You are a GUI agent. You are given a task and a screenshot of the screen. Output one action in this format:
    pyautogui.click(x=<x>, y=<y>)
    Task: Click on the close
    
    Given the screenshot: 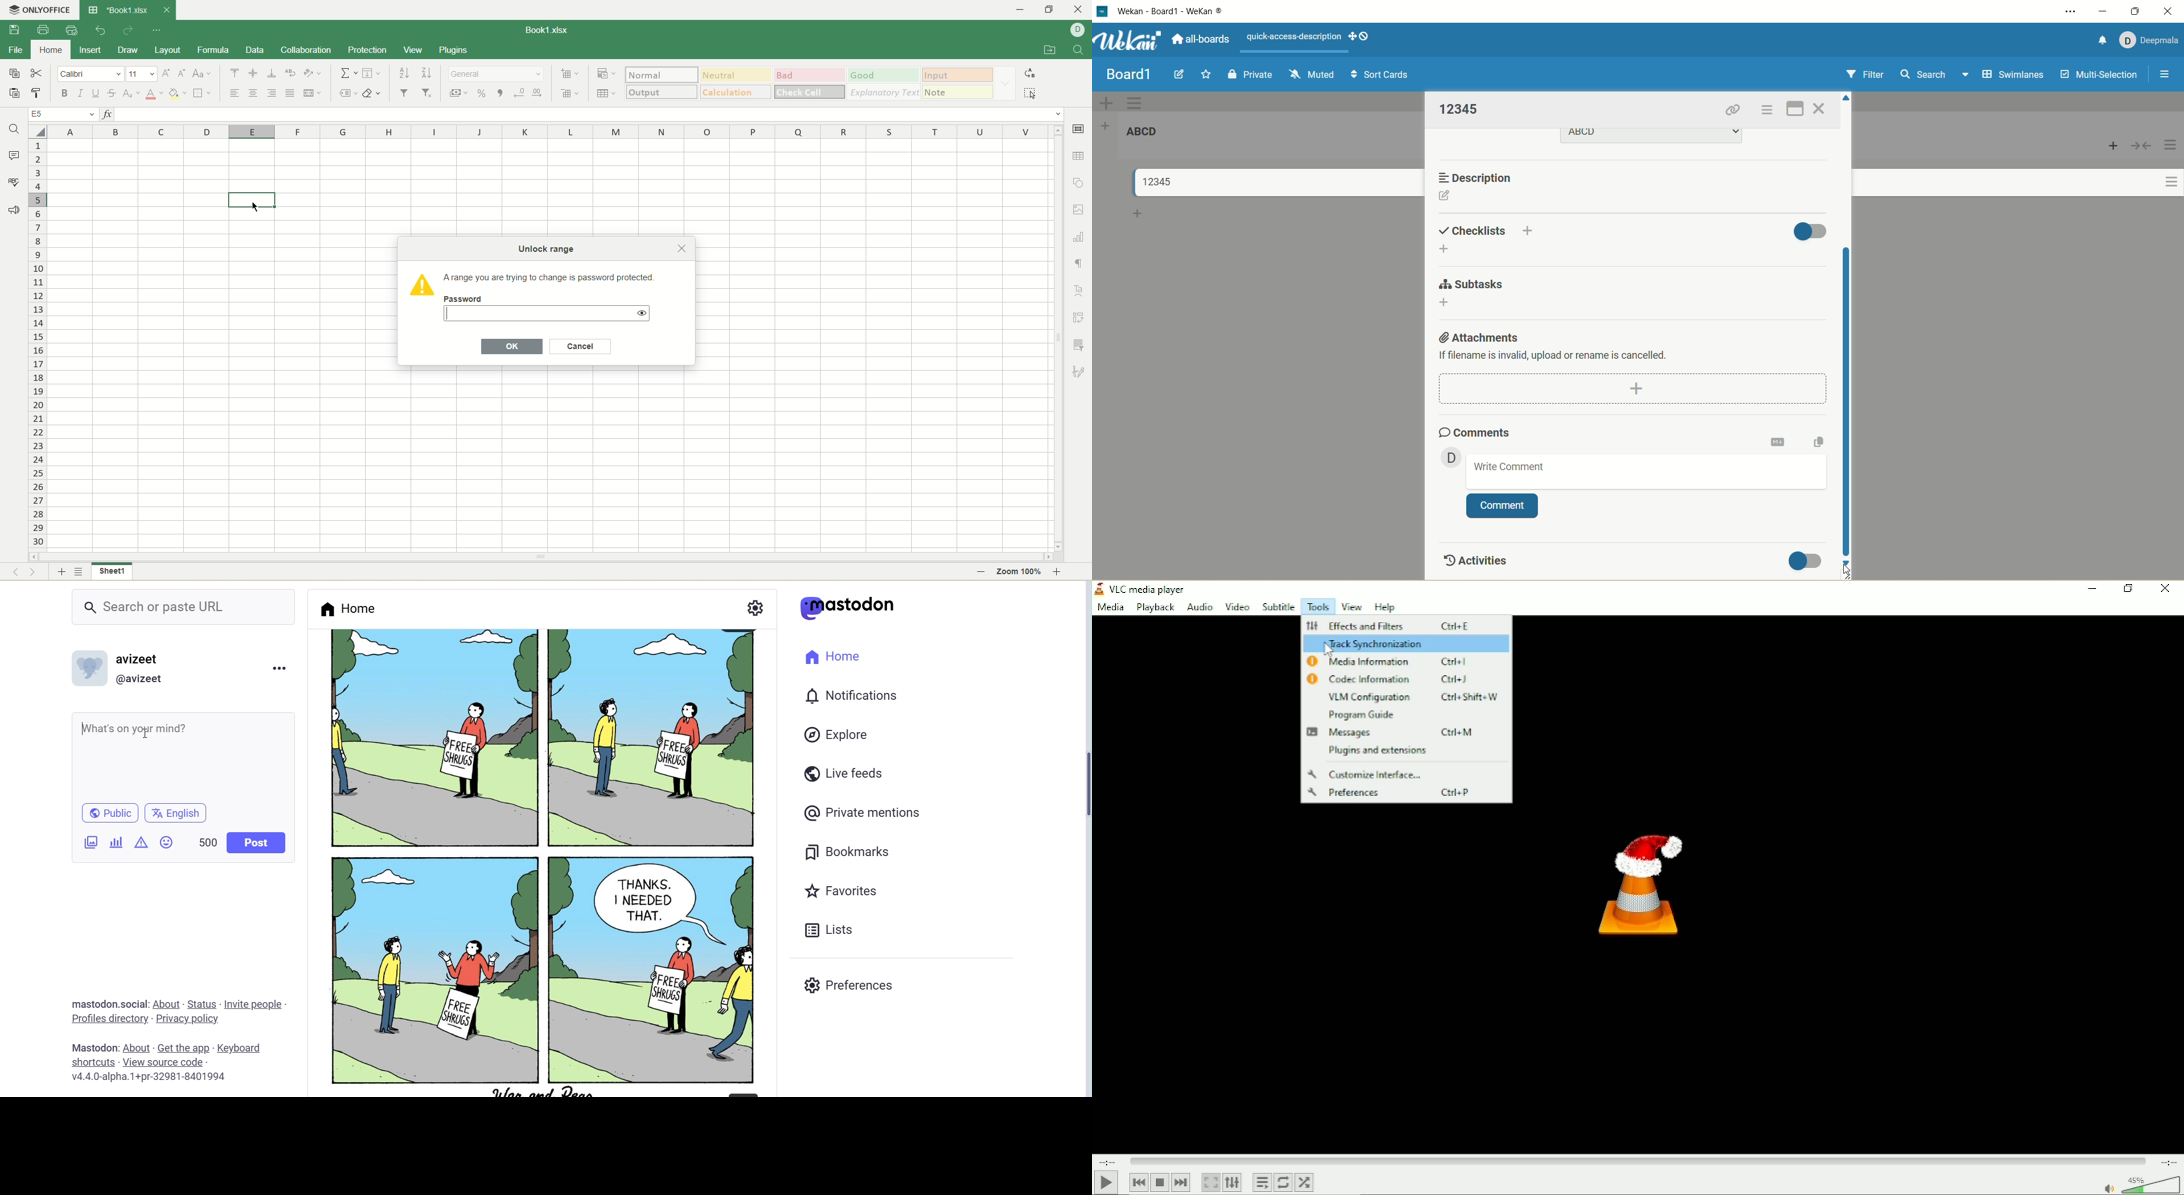 What is the action you would take?
    pyautogui.click(x=1079, y=10)
    